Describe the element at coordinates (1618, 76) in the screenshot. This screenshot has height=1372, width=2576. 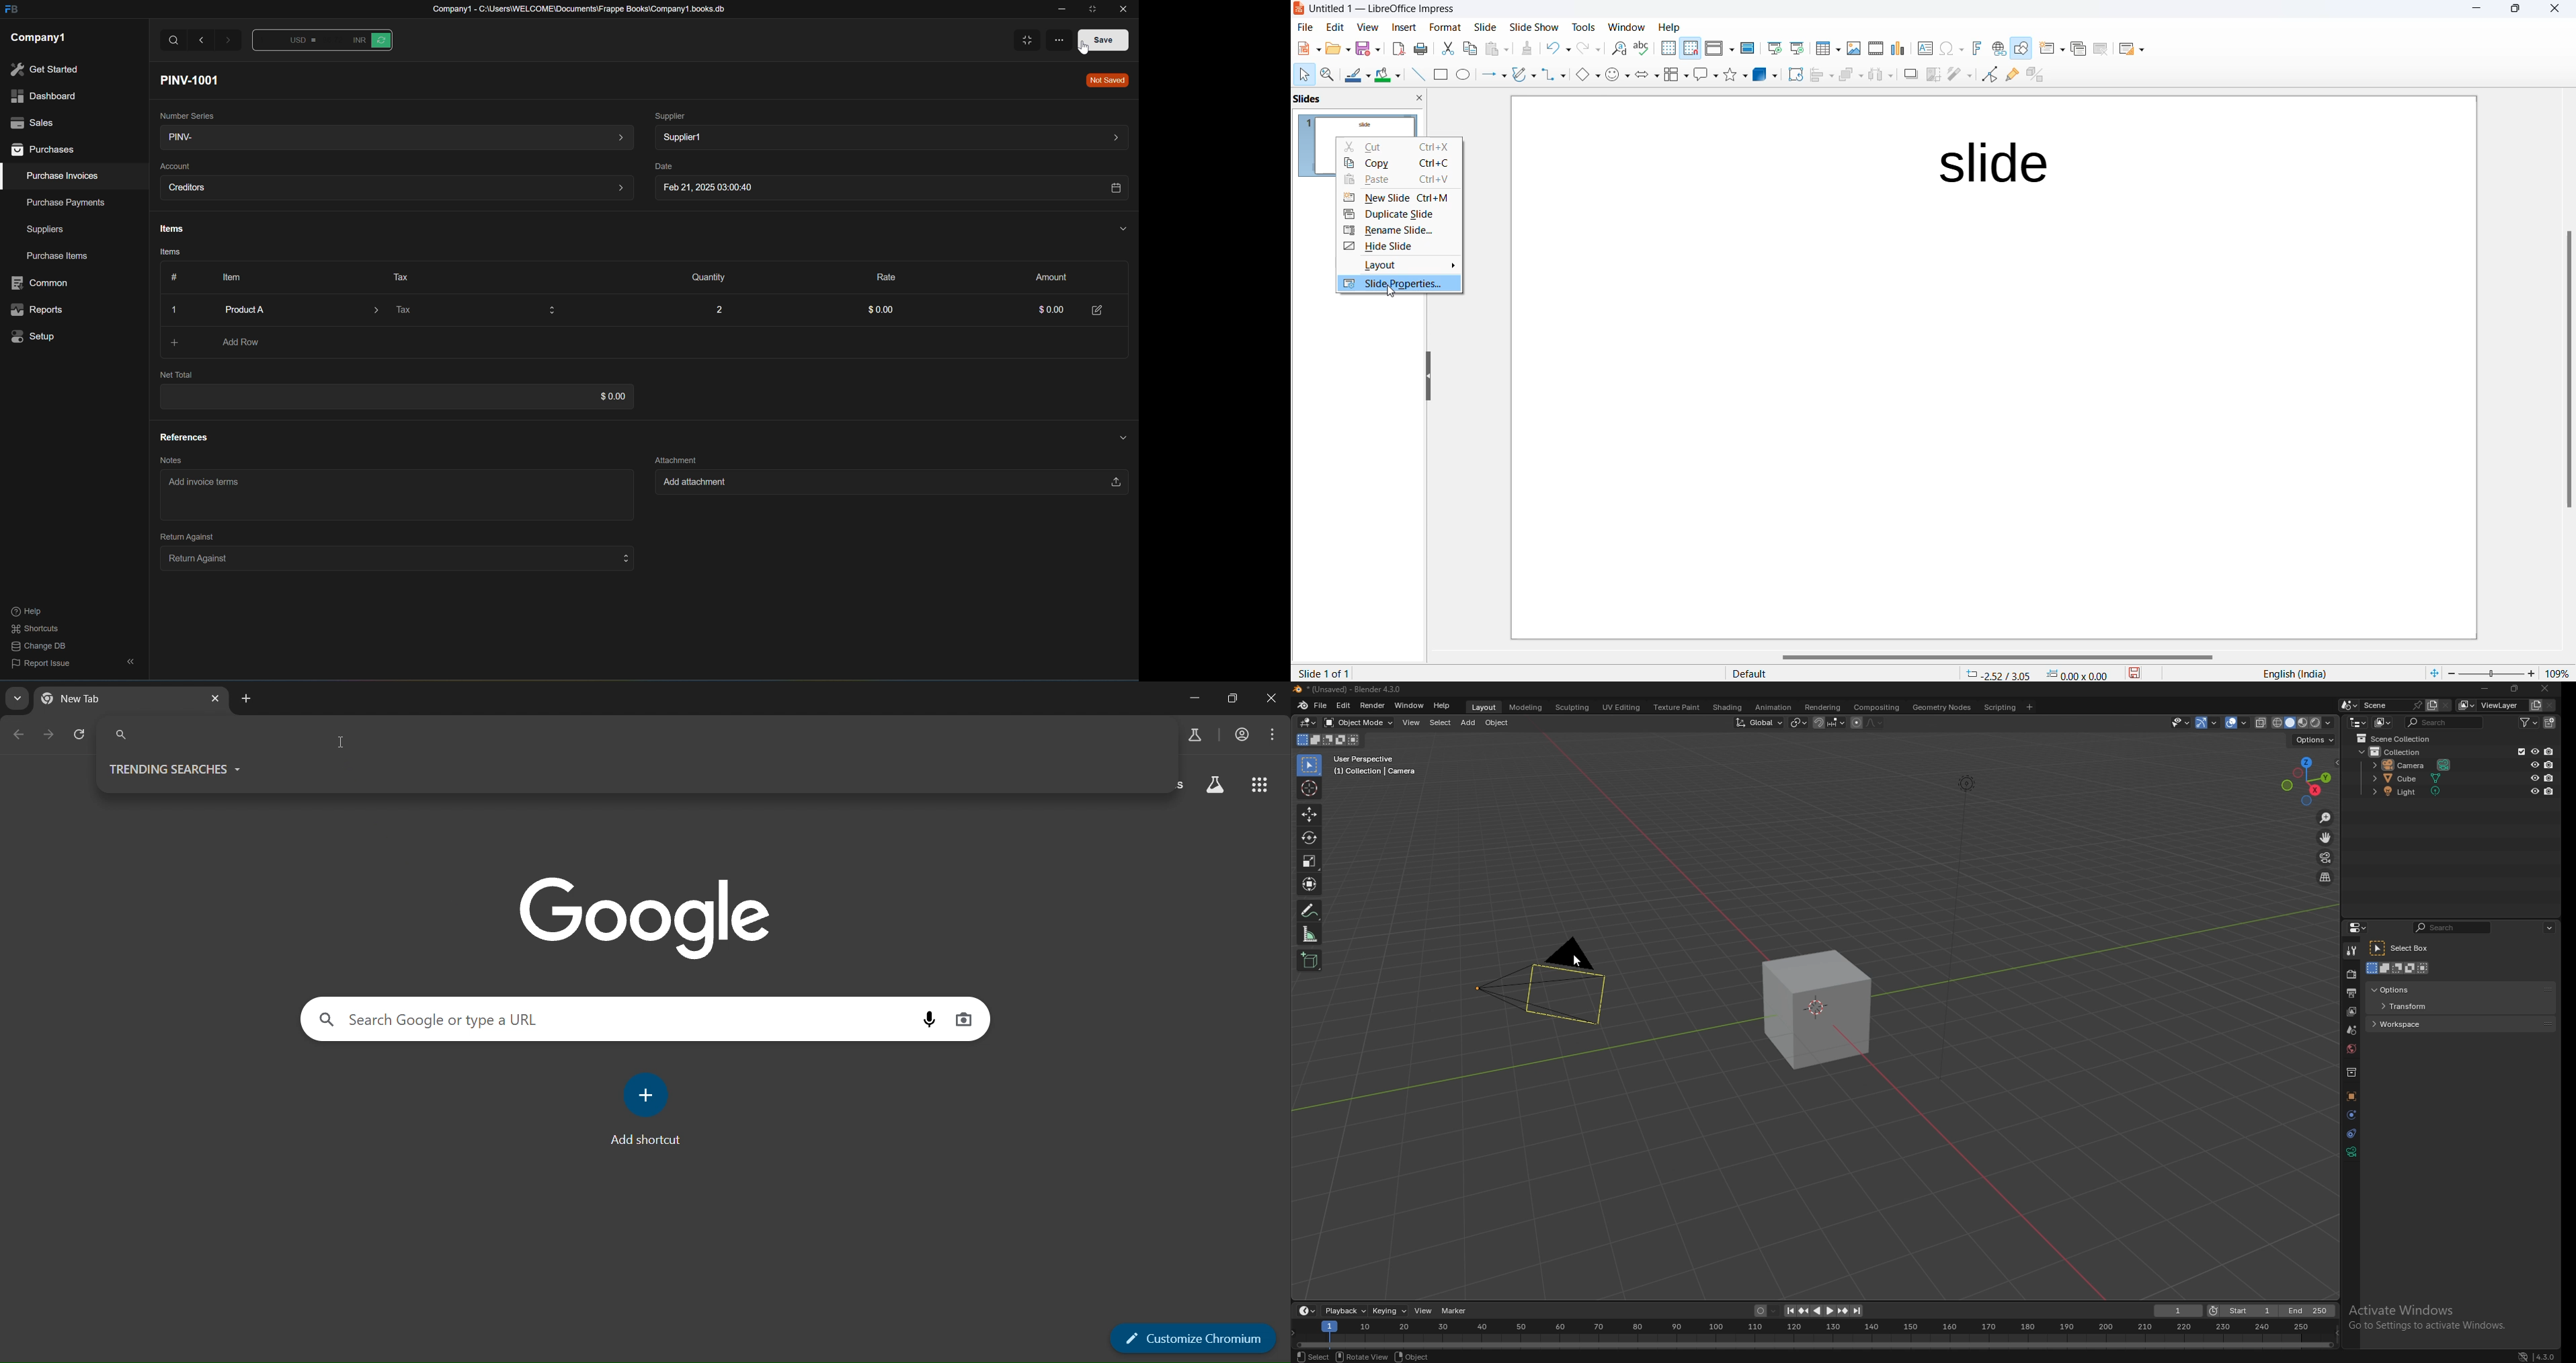
I see `symbol shapes` at that location.